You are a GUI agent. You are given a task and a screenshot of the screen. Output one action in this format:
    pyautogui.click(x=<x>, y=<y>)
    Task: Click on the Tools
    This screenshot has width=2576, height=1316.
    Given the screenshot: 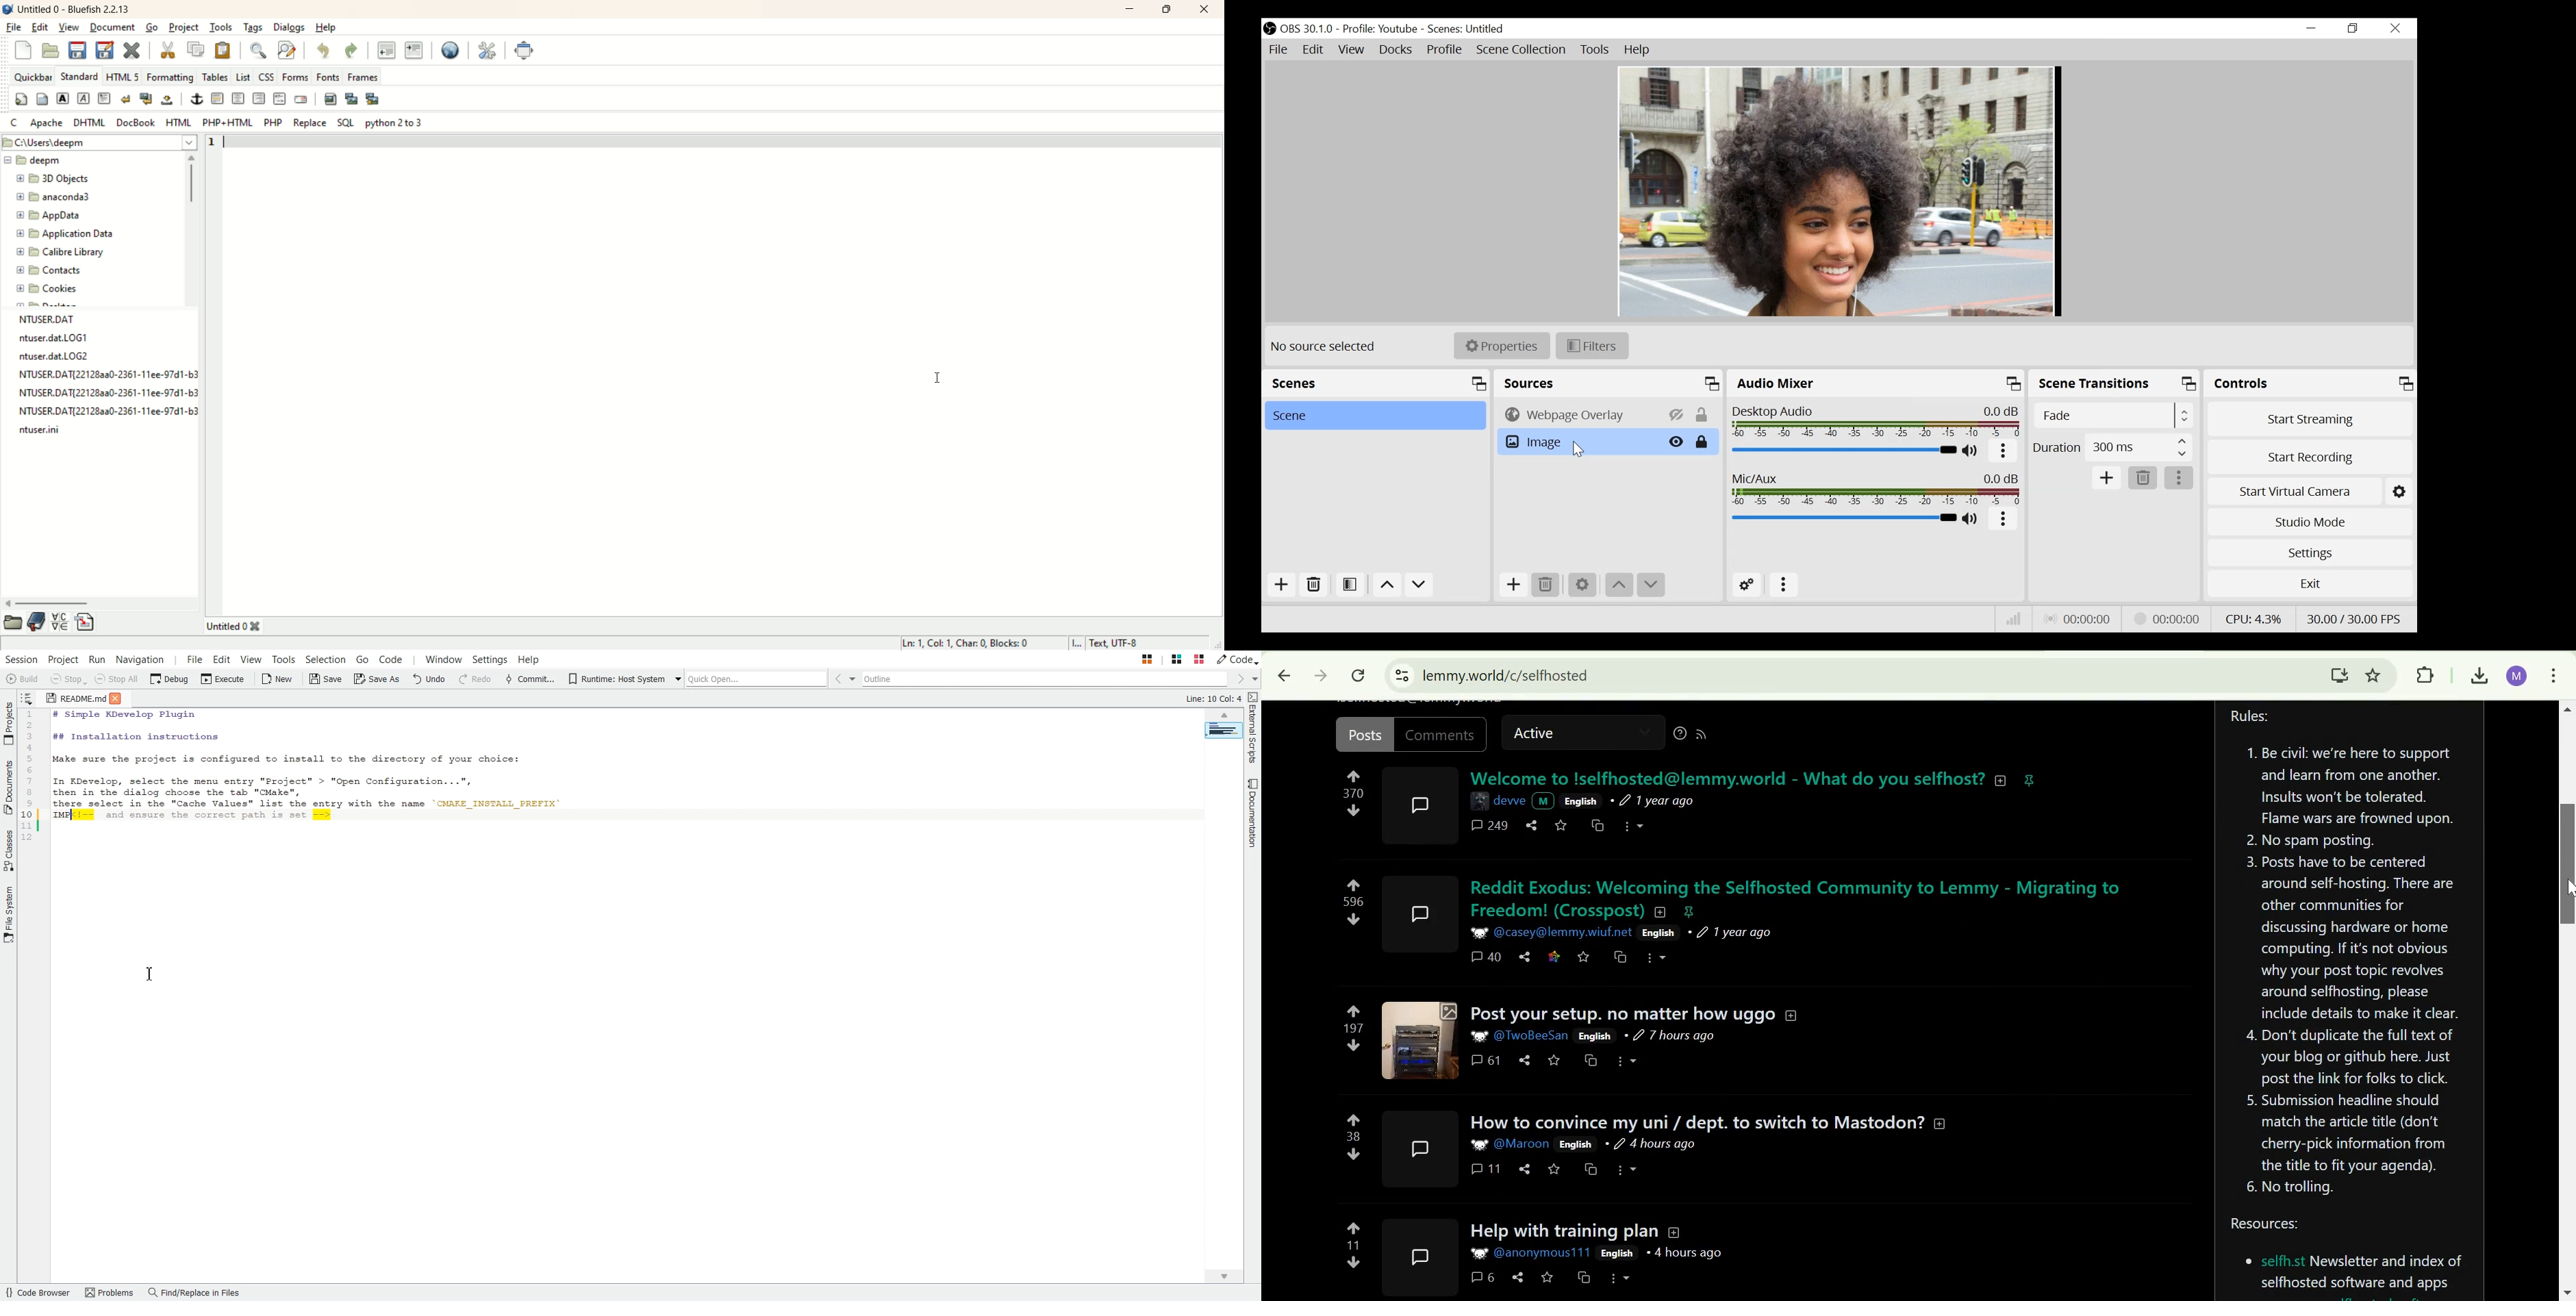 What is the action you would take?
    pyautogui.click(x=1596, y=50)
    